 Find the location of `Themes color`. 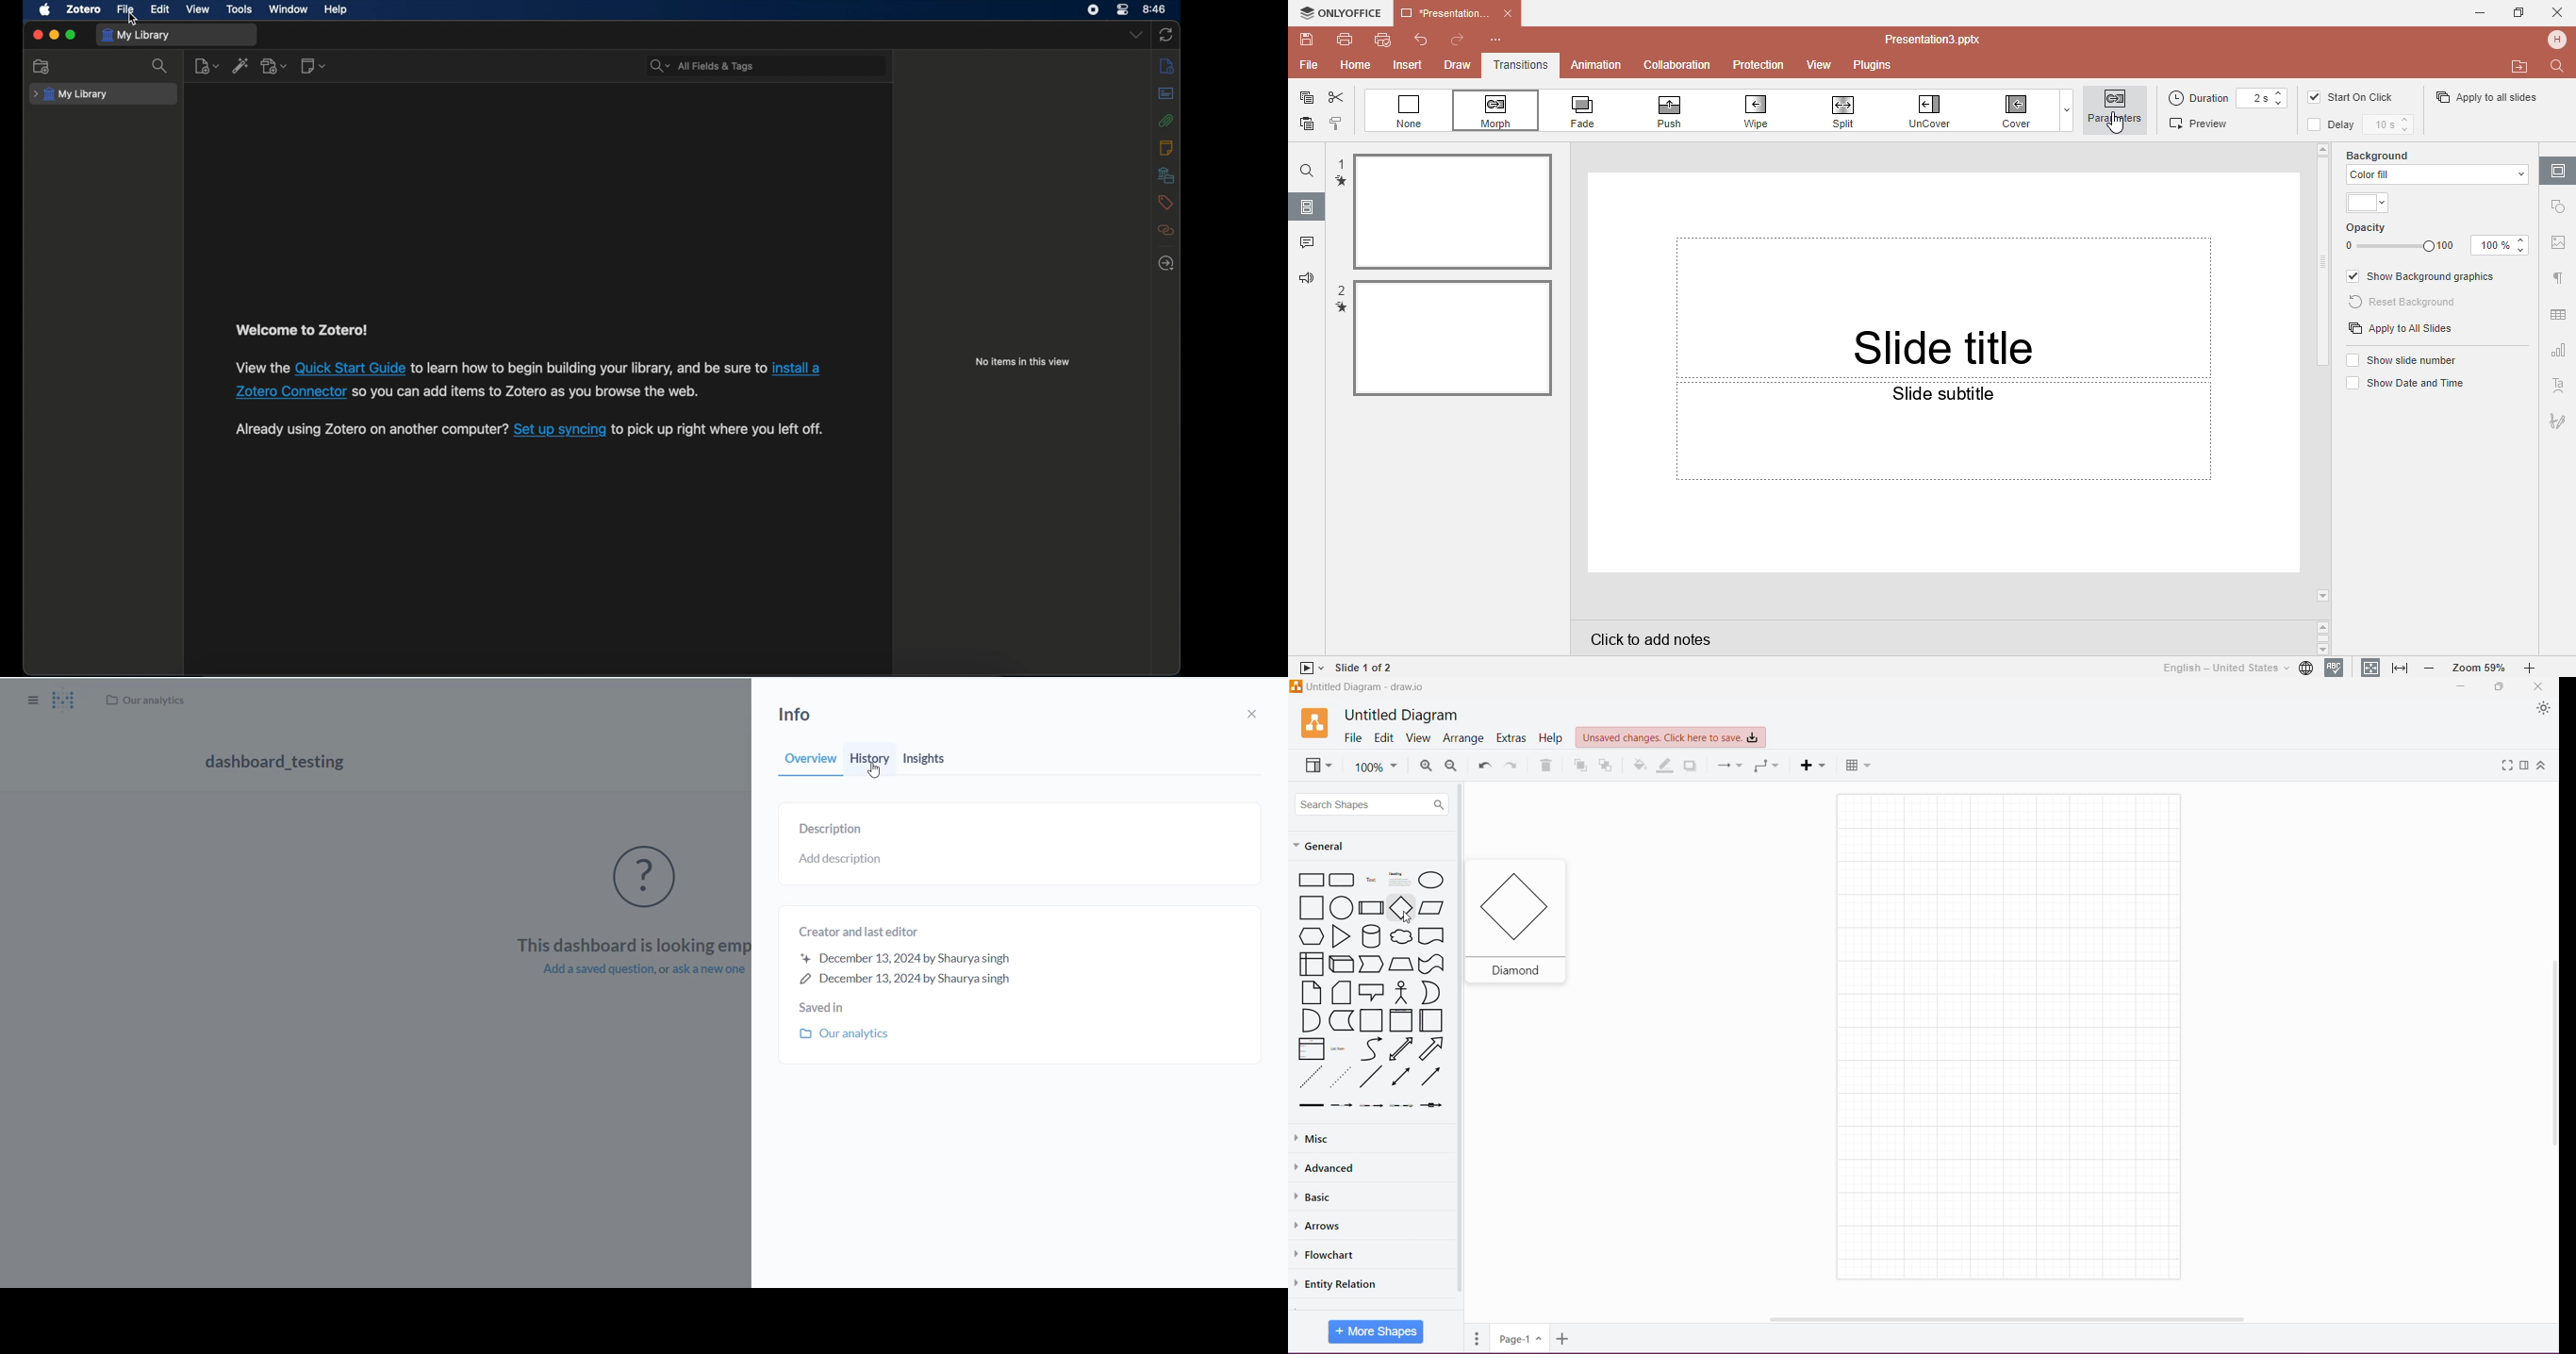

Themes color is located at coordinates (2370, 204).